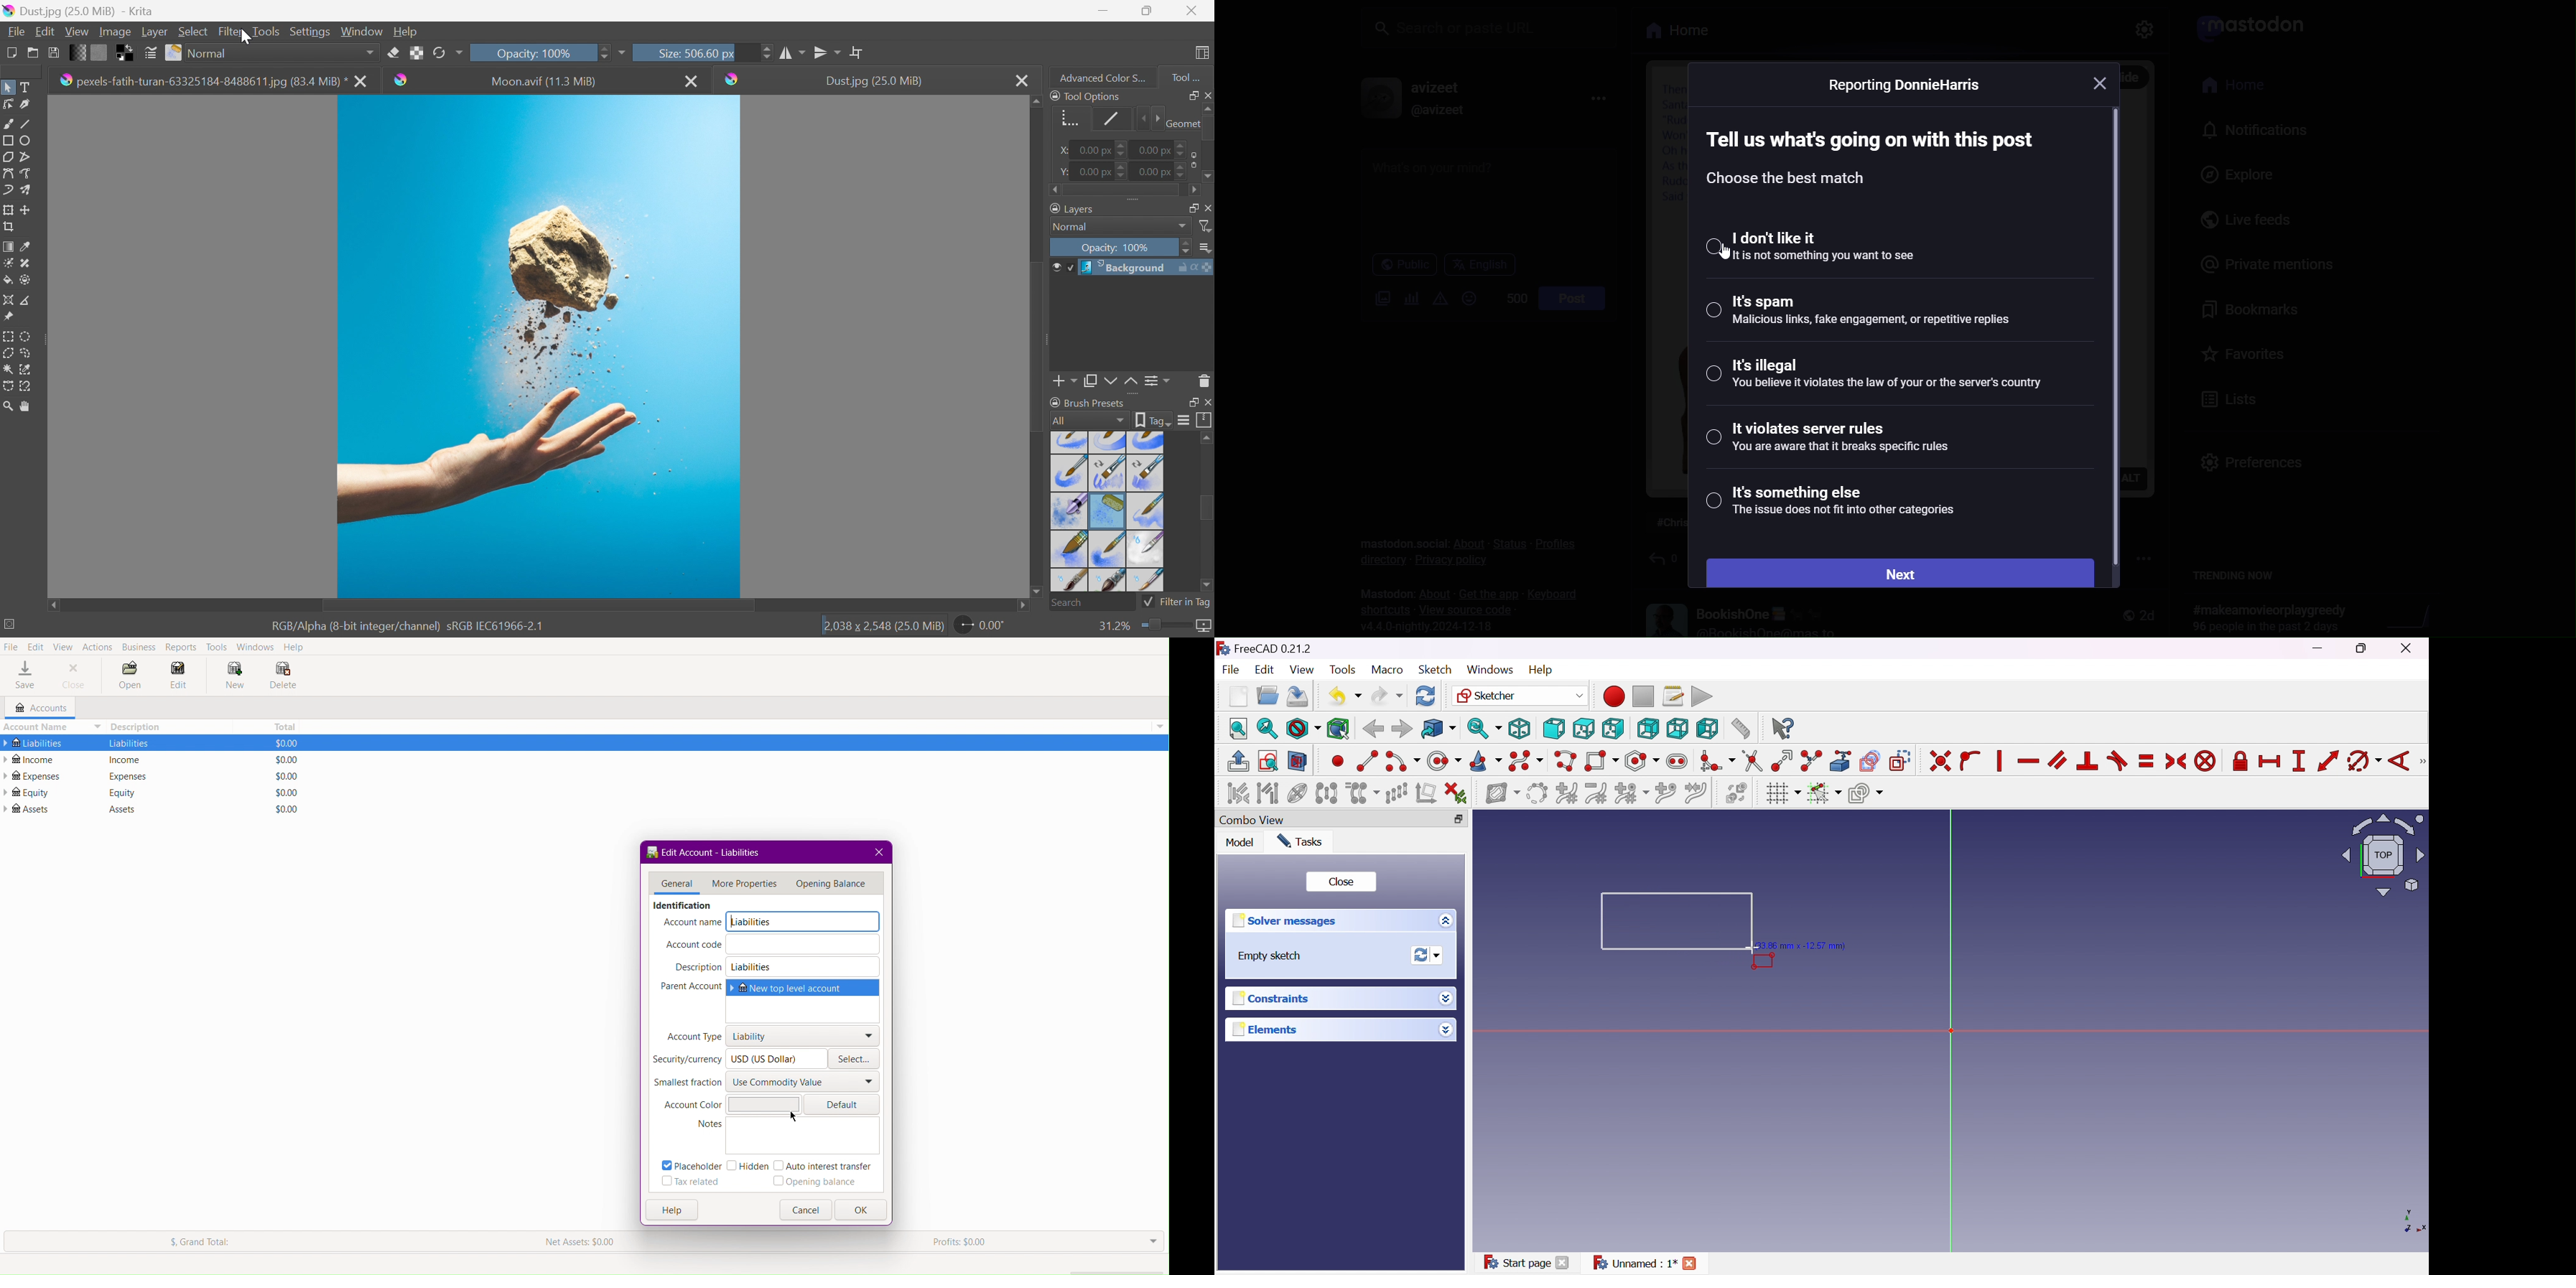  Describe the element at coordinates (1861, 314) in the screenshot. I see `It's spamMalicious links, fake engagement, or repetitive replies` at that location.